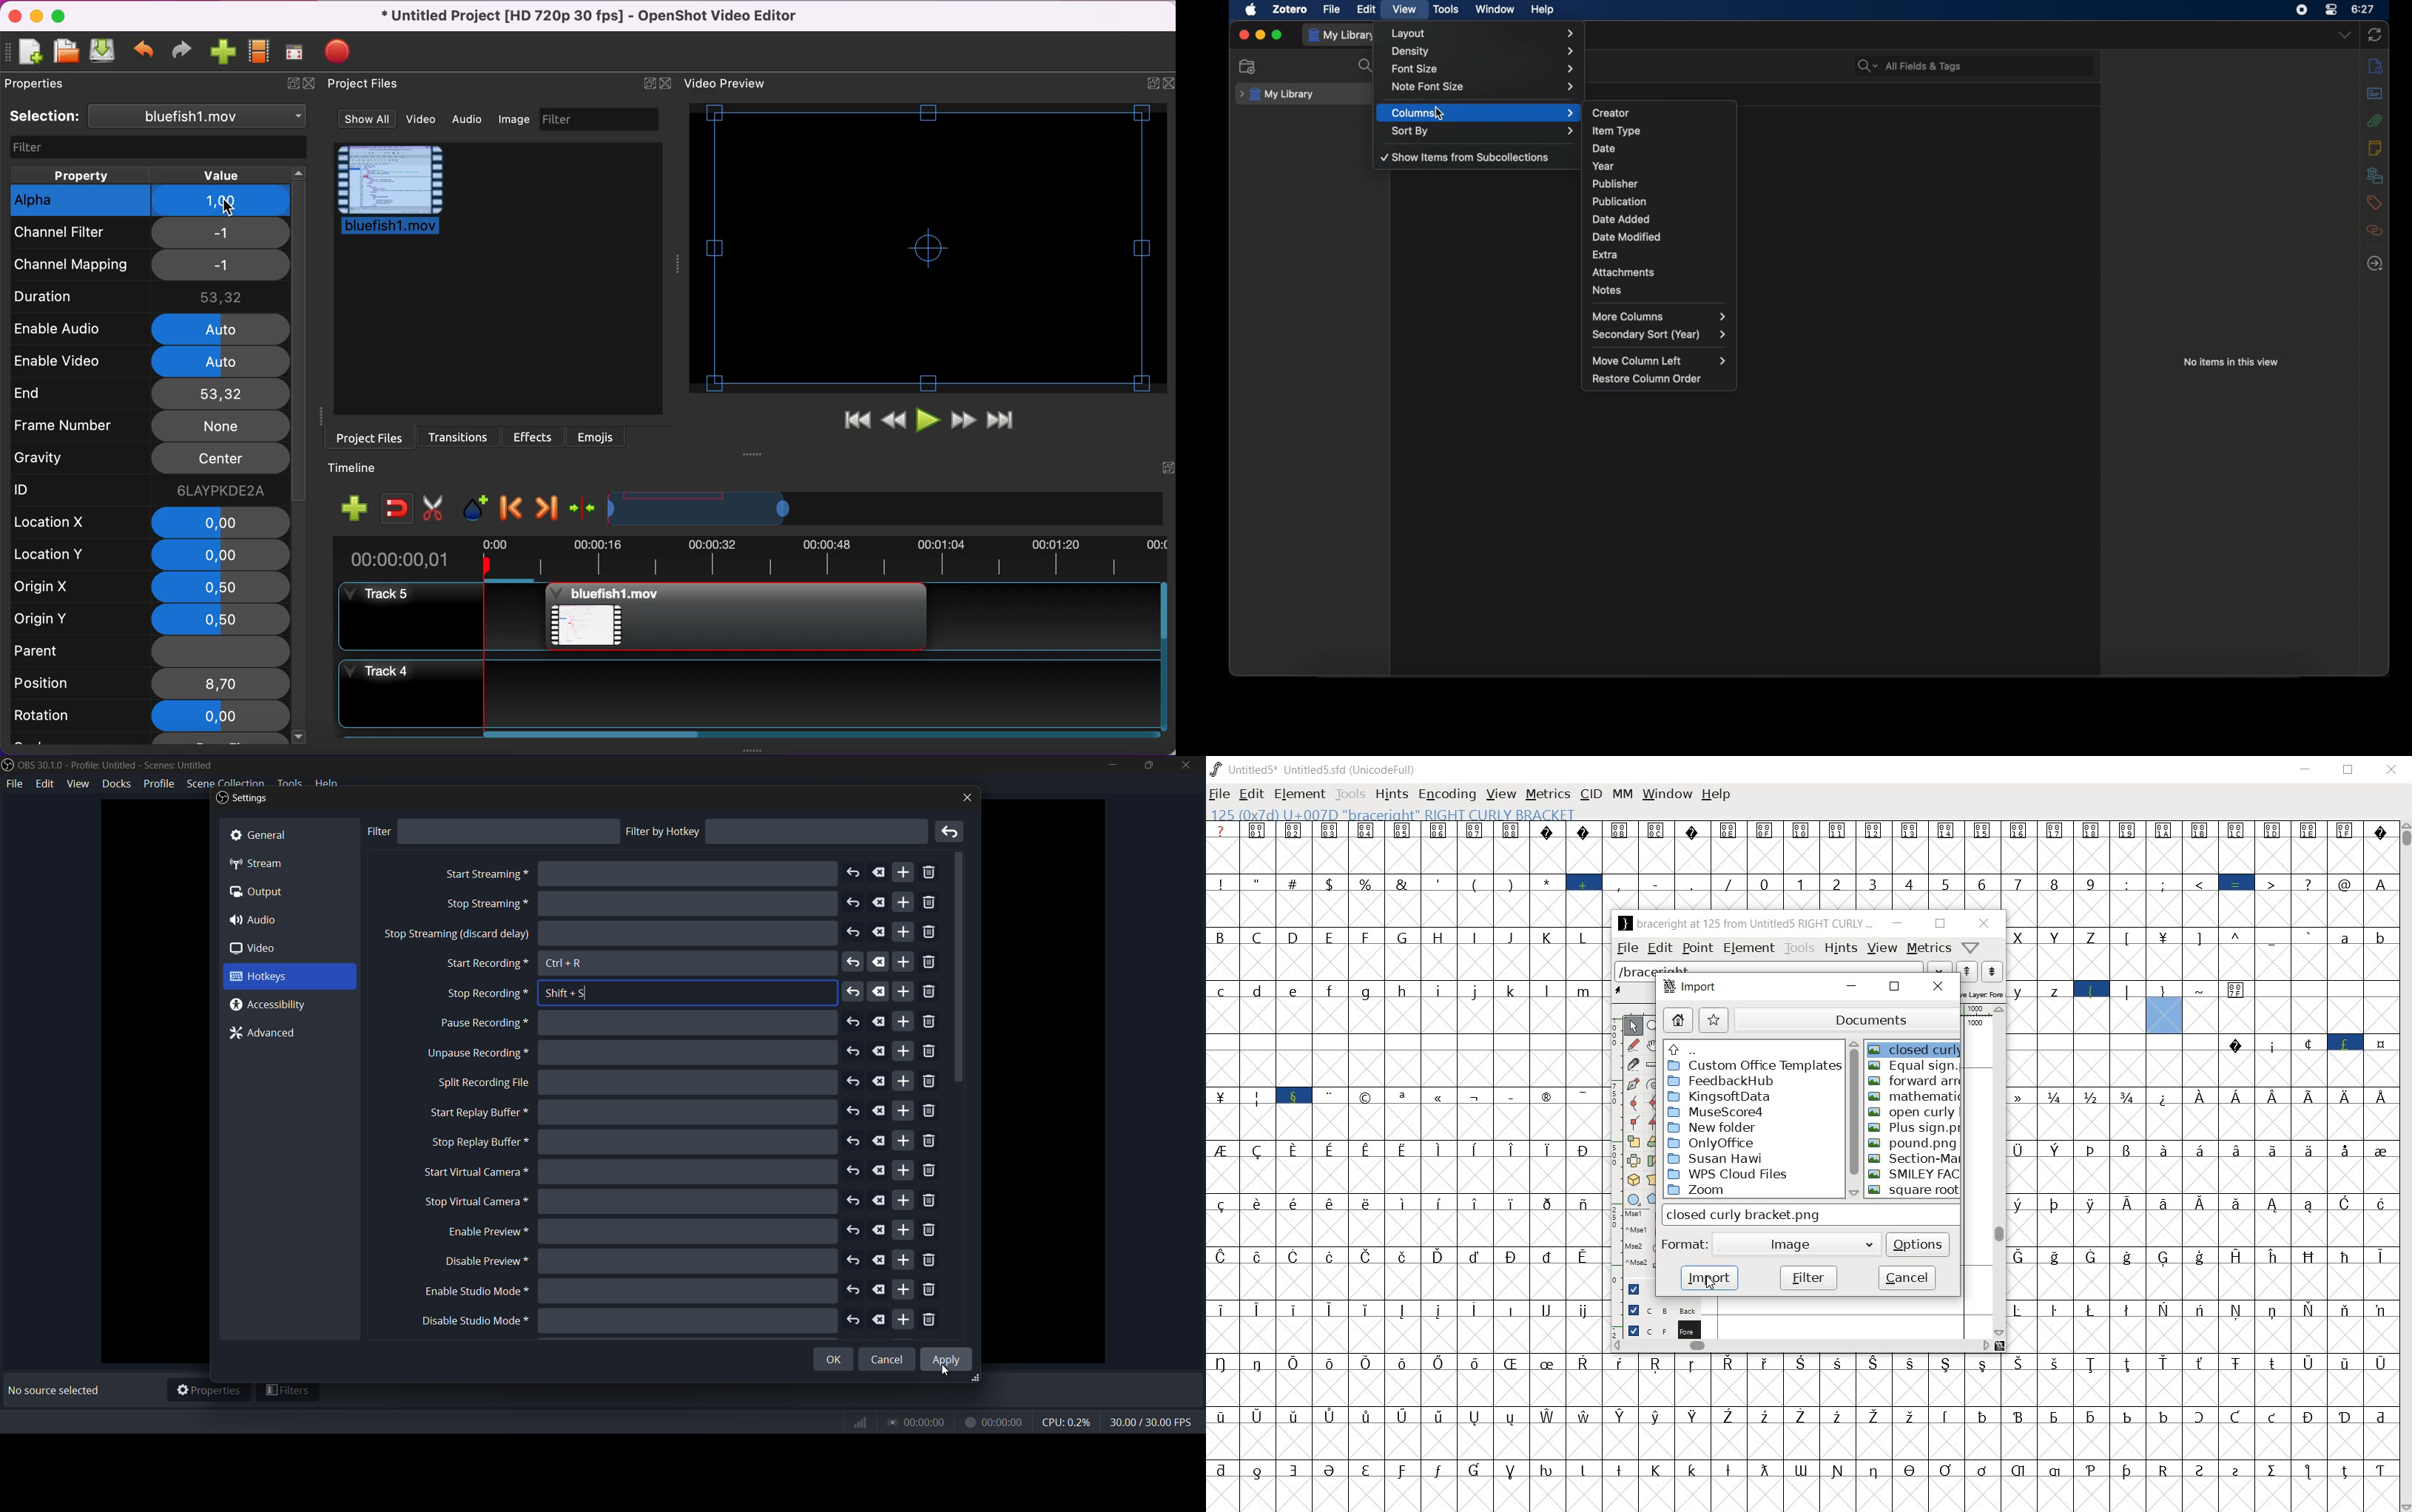  Describe the element at coordinates (1009, 419) in the screenshot. I see `jump to end` at that location.